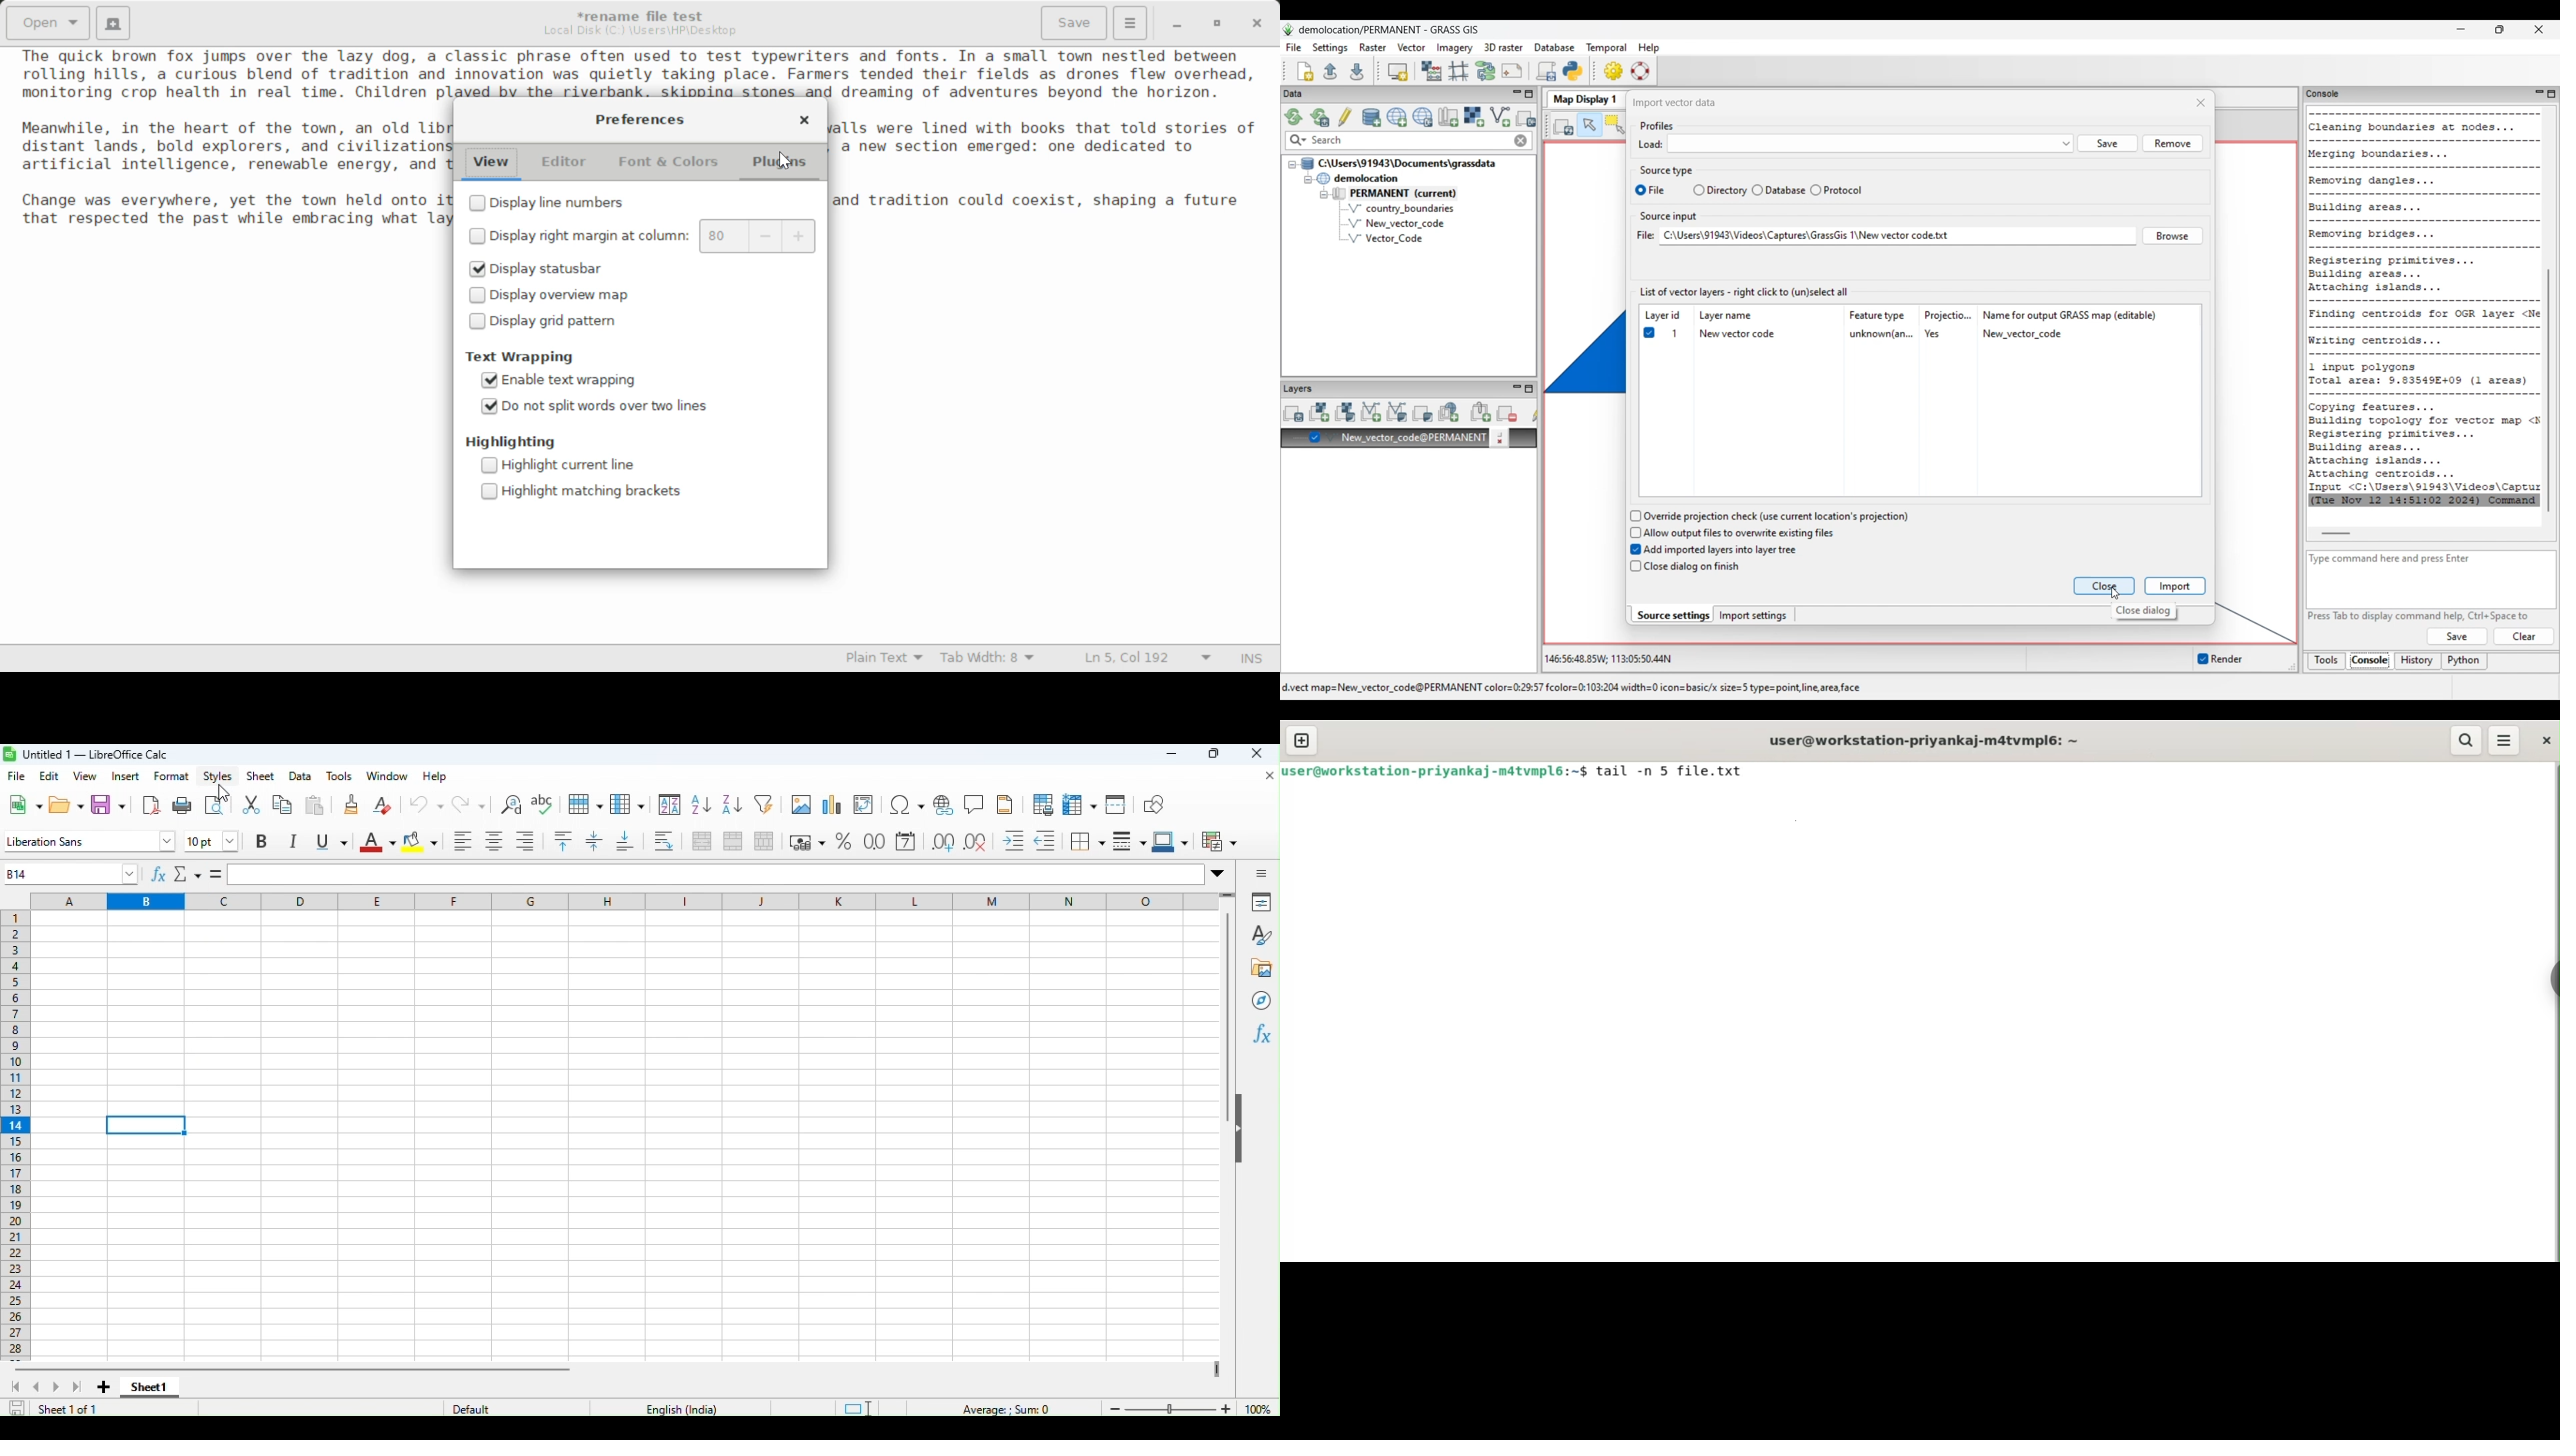  Describe the element at coordinates (801, 804) in the screenshot. I see `Insert image` at that location.